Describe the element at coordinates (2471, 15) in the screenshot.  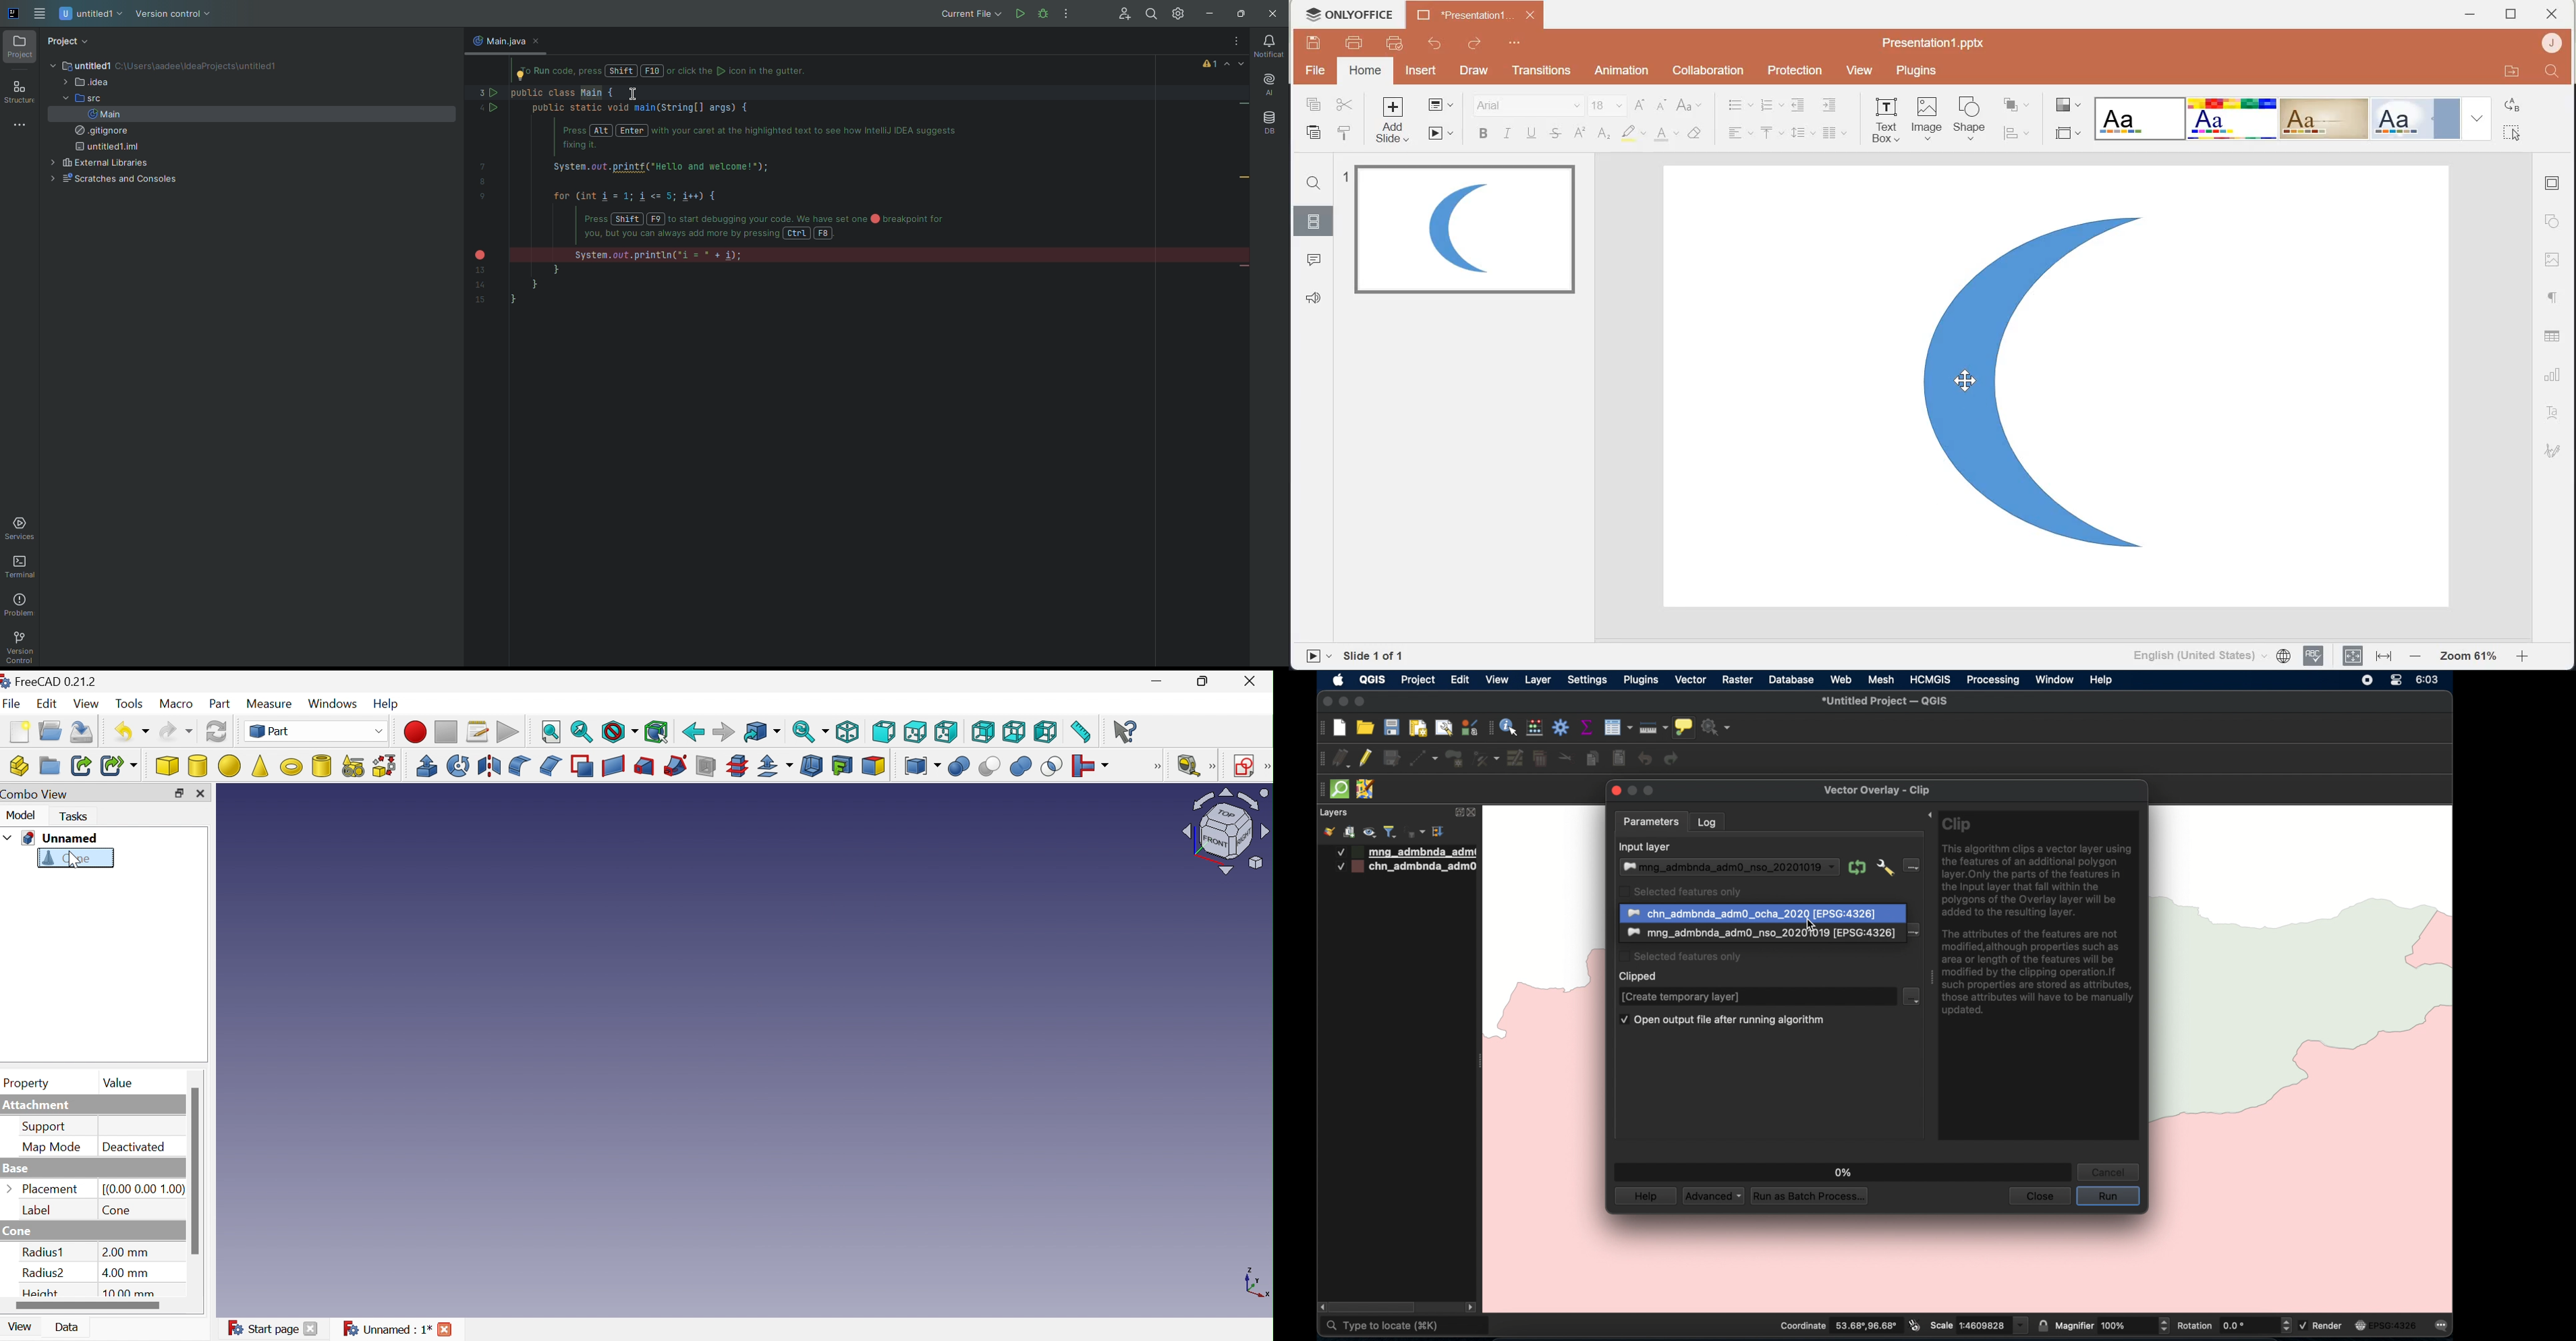
I see `Minimize` at that location.